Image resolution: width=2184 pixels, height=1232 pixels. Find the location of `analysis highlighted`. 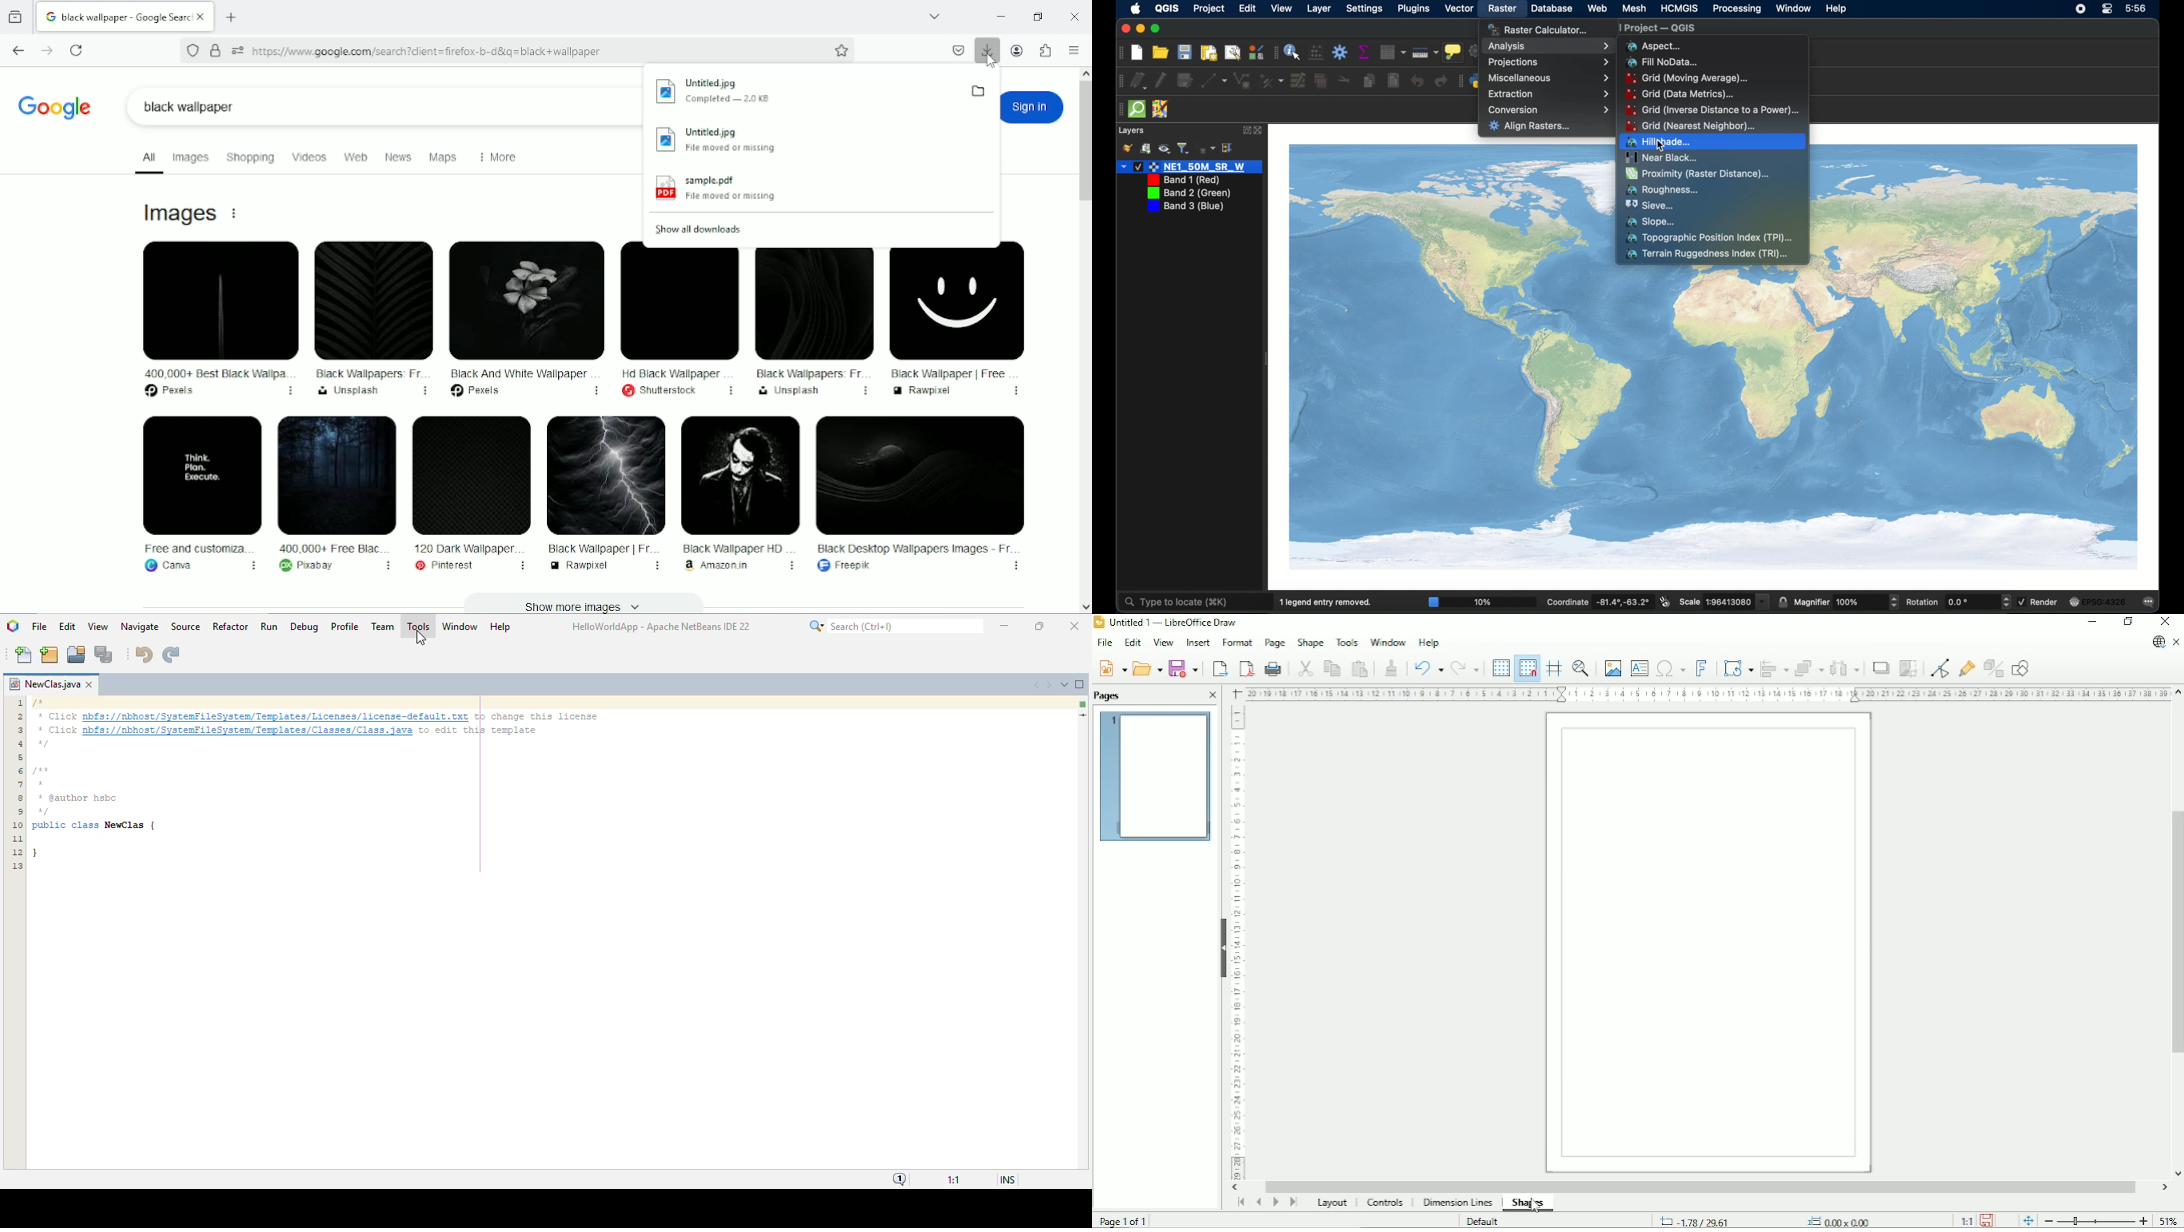

analysis highlighted is located at coordinates (1549, 47).